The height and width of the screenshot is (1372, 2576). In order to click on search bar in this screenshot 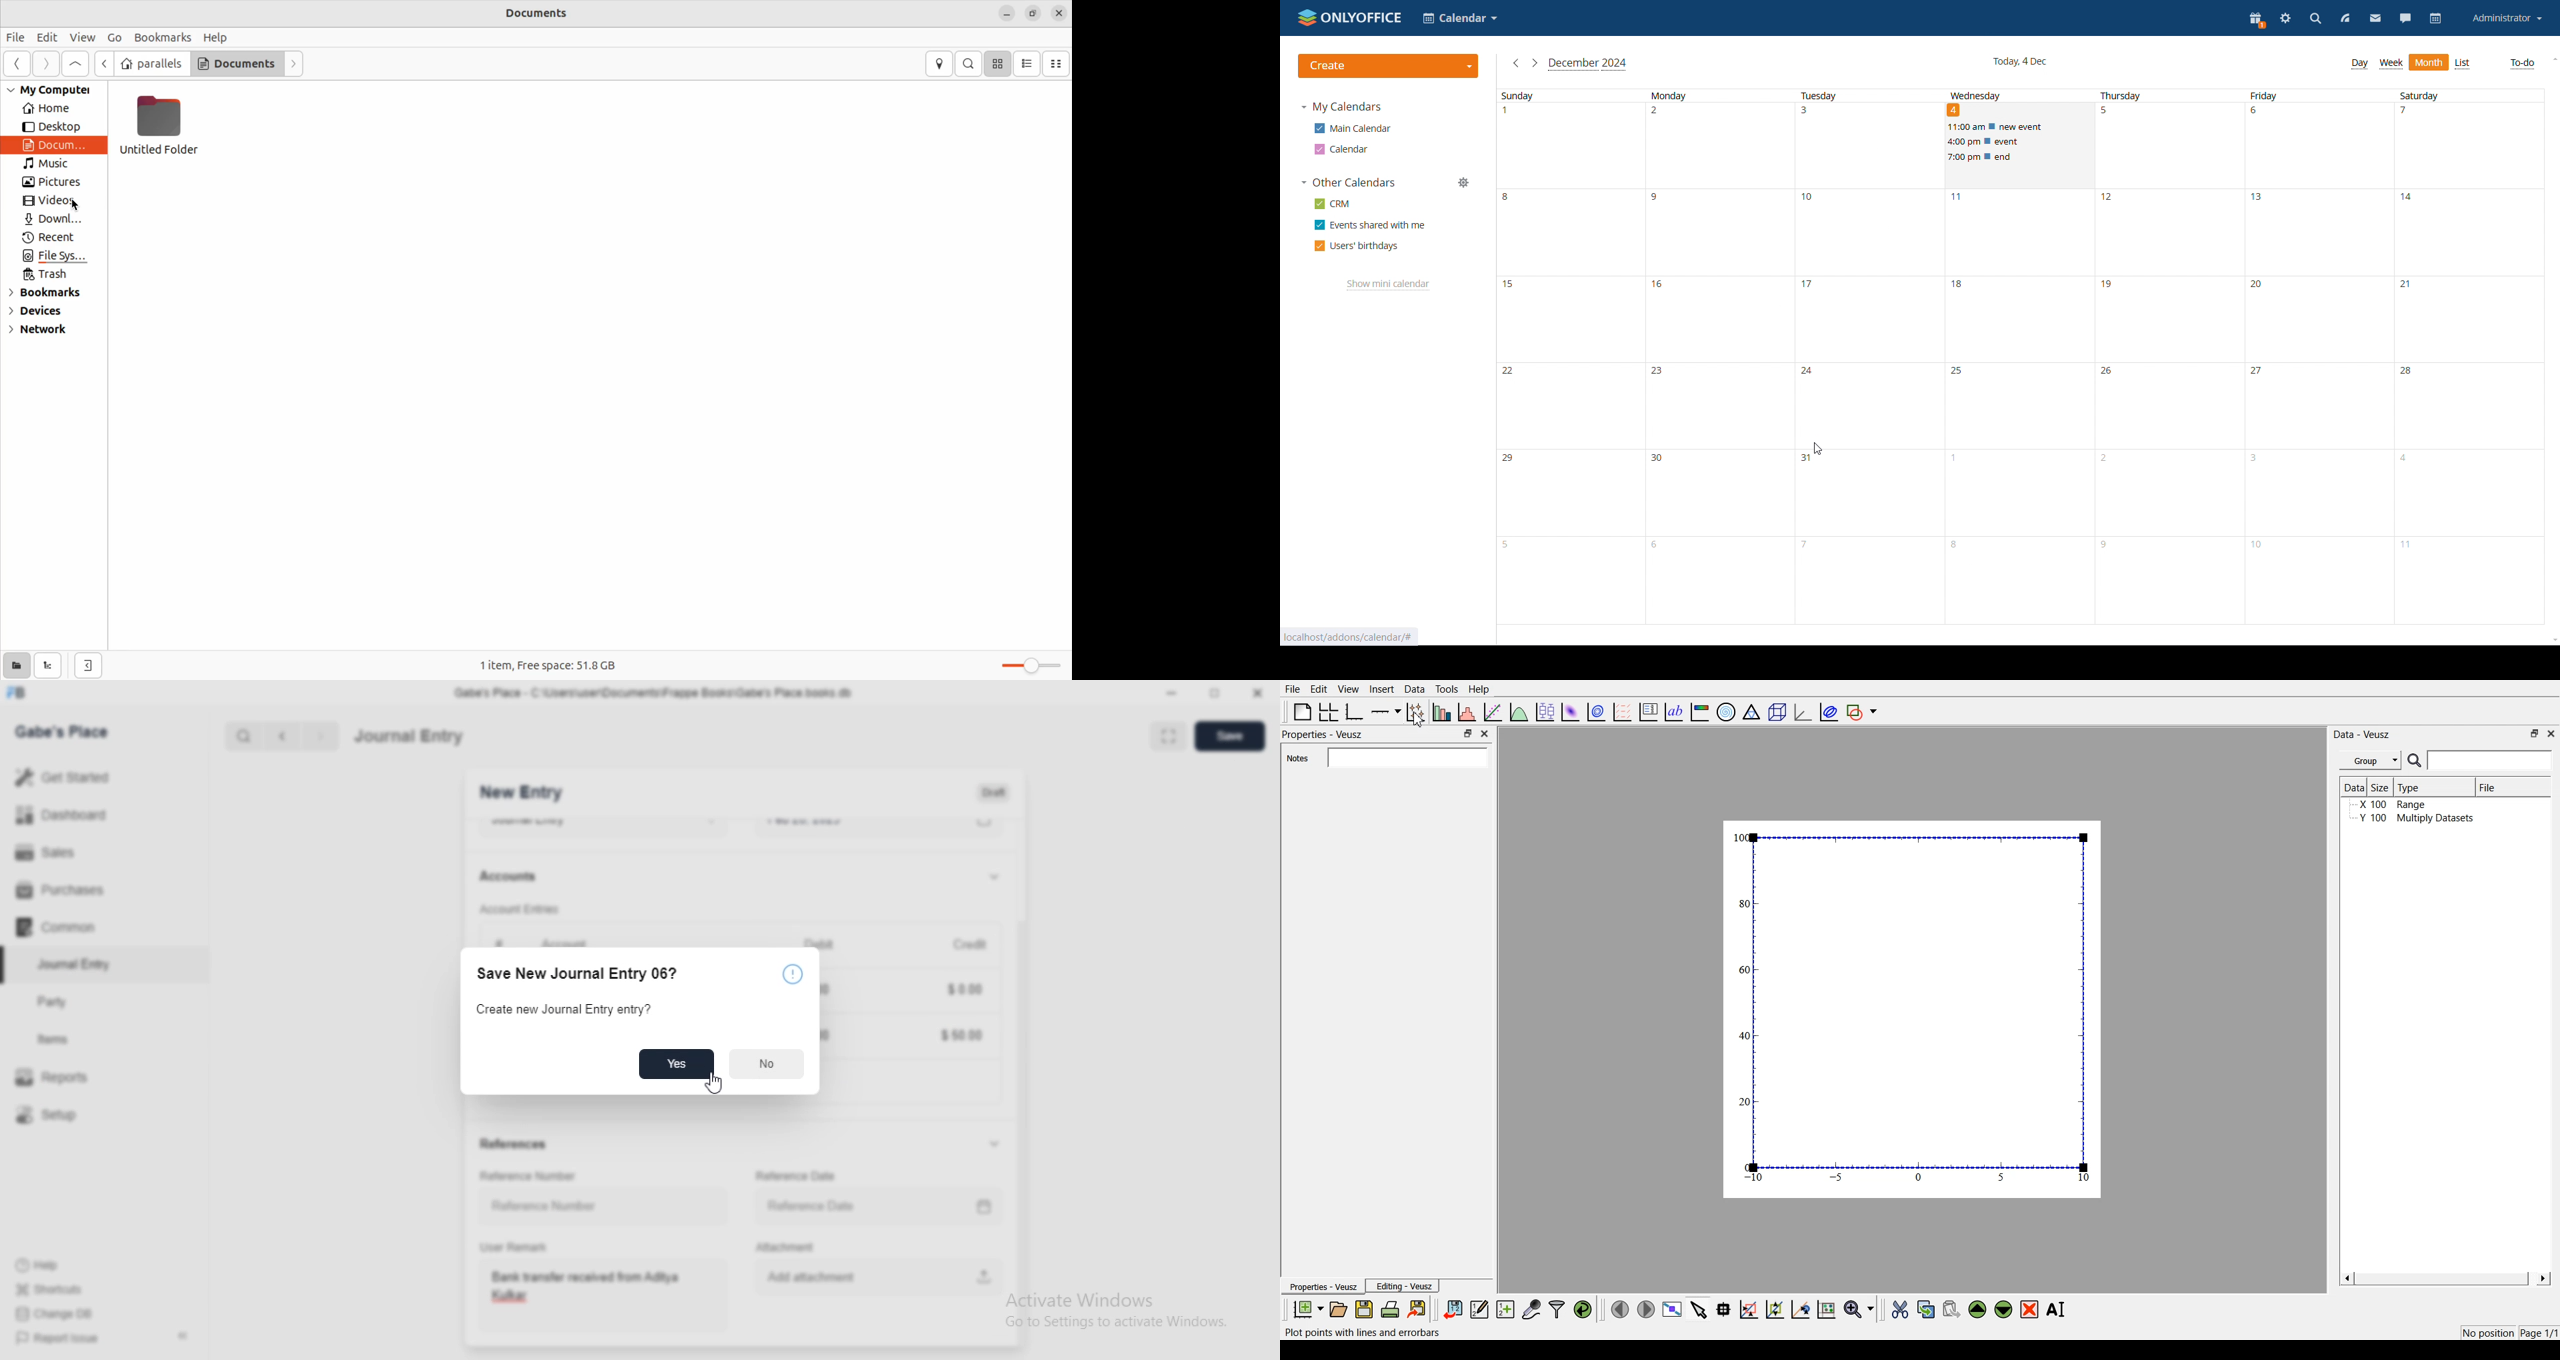, I will do `click(969, 62)`.